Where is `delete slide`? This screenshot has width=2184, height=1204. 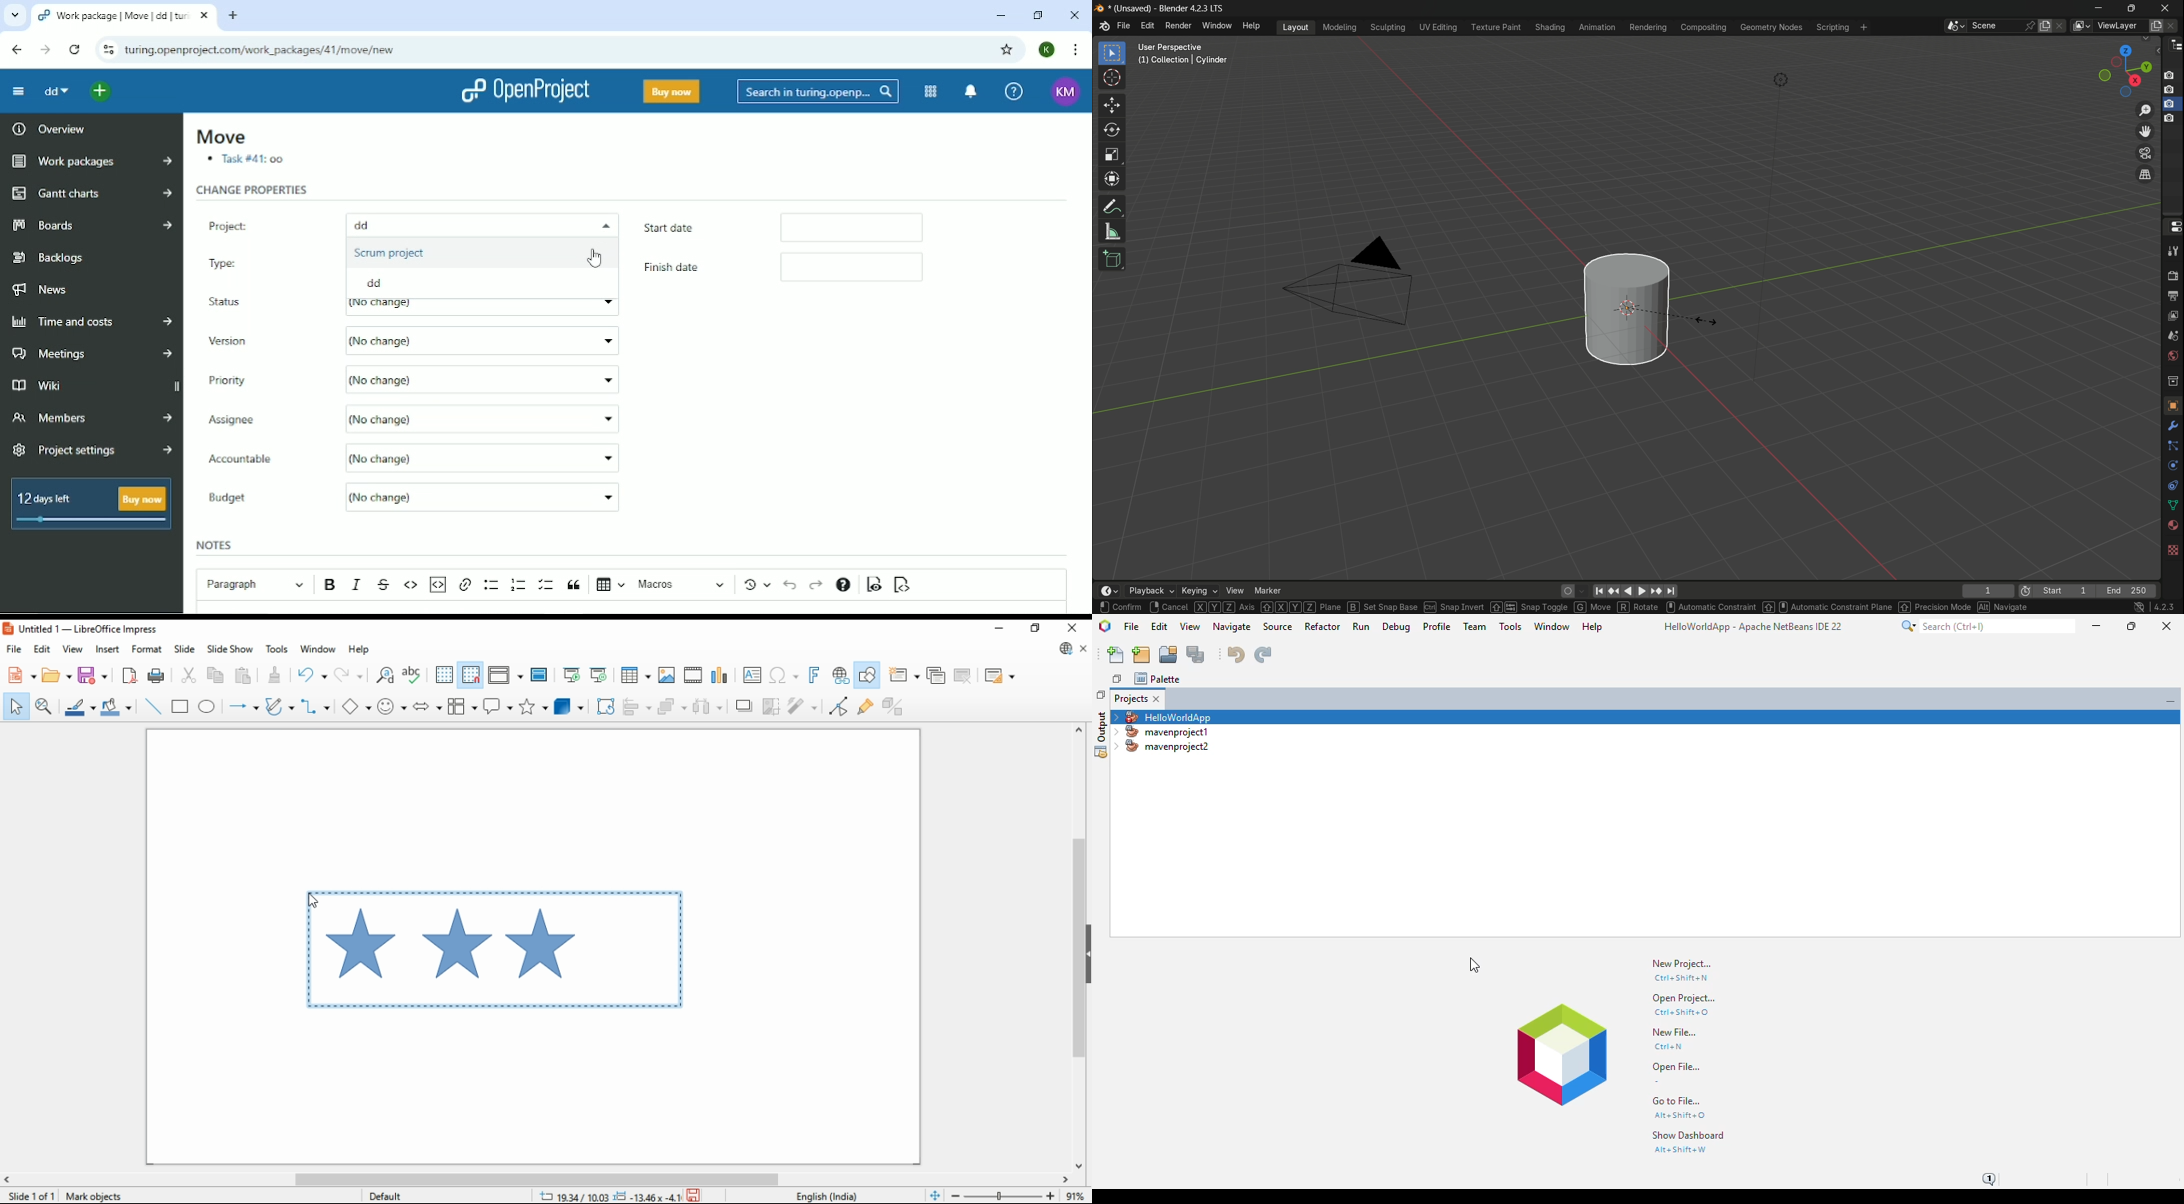 delete slide is located at coordinates (964, 676).